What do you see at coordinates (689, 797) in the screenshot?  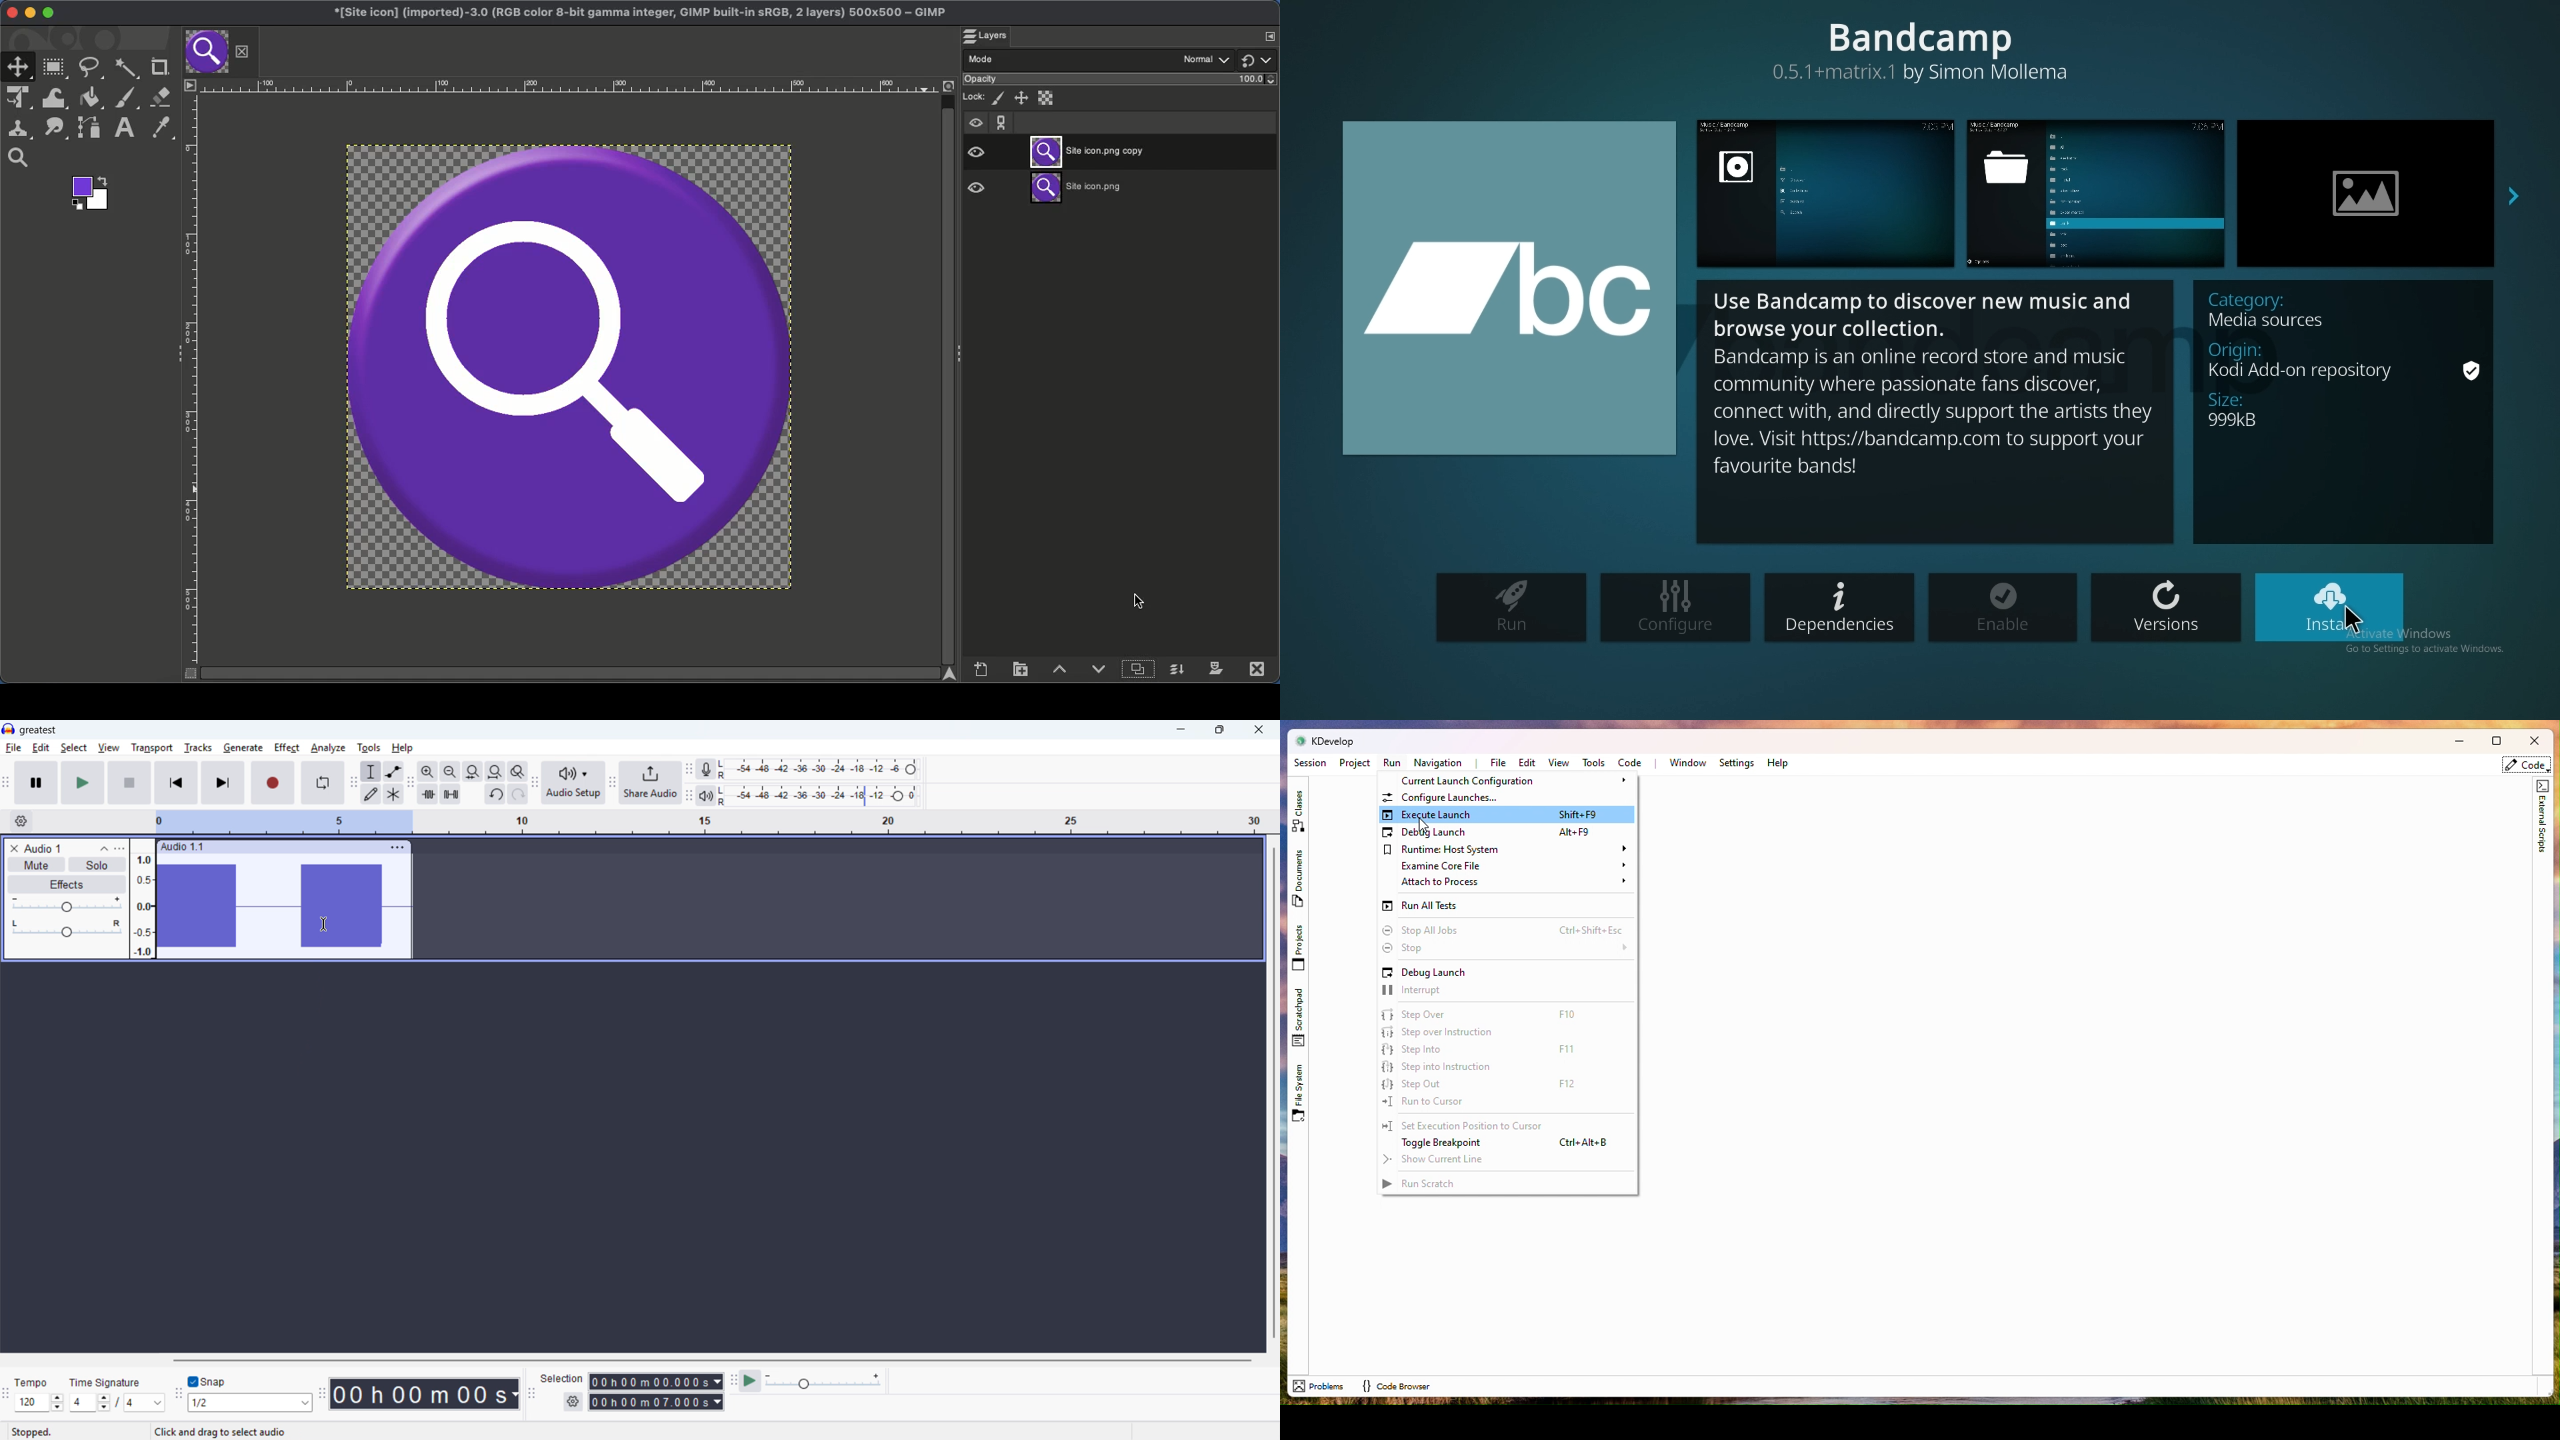 I see `Playback metre toolbar ` at bounding box center [689, 797].